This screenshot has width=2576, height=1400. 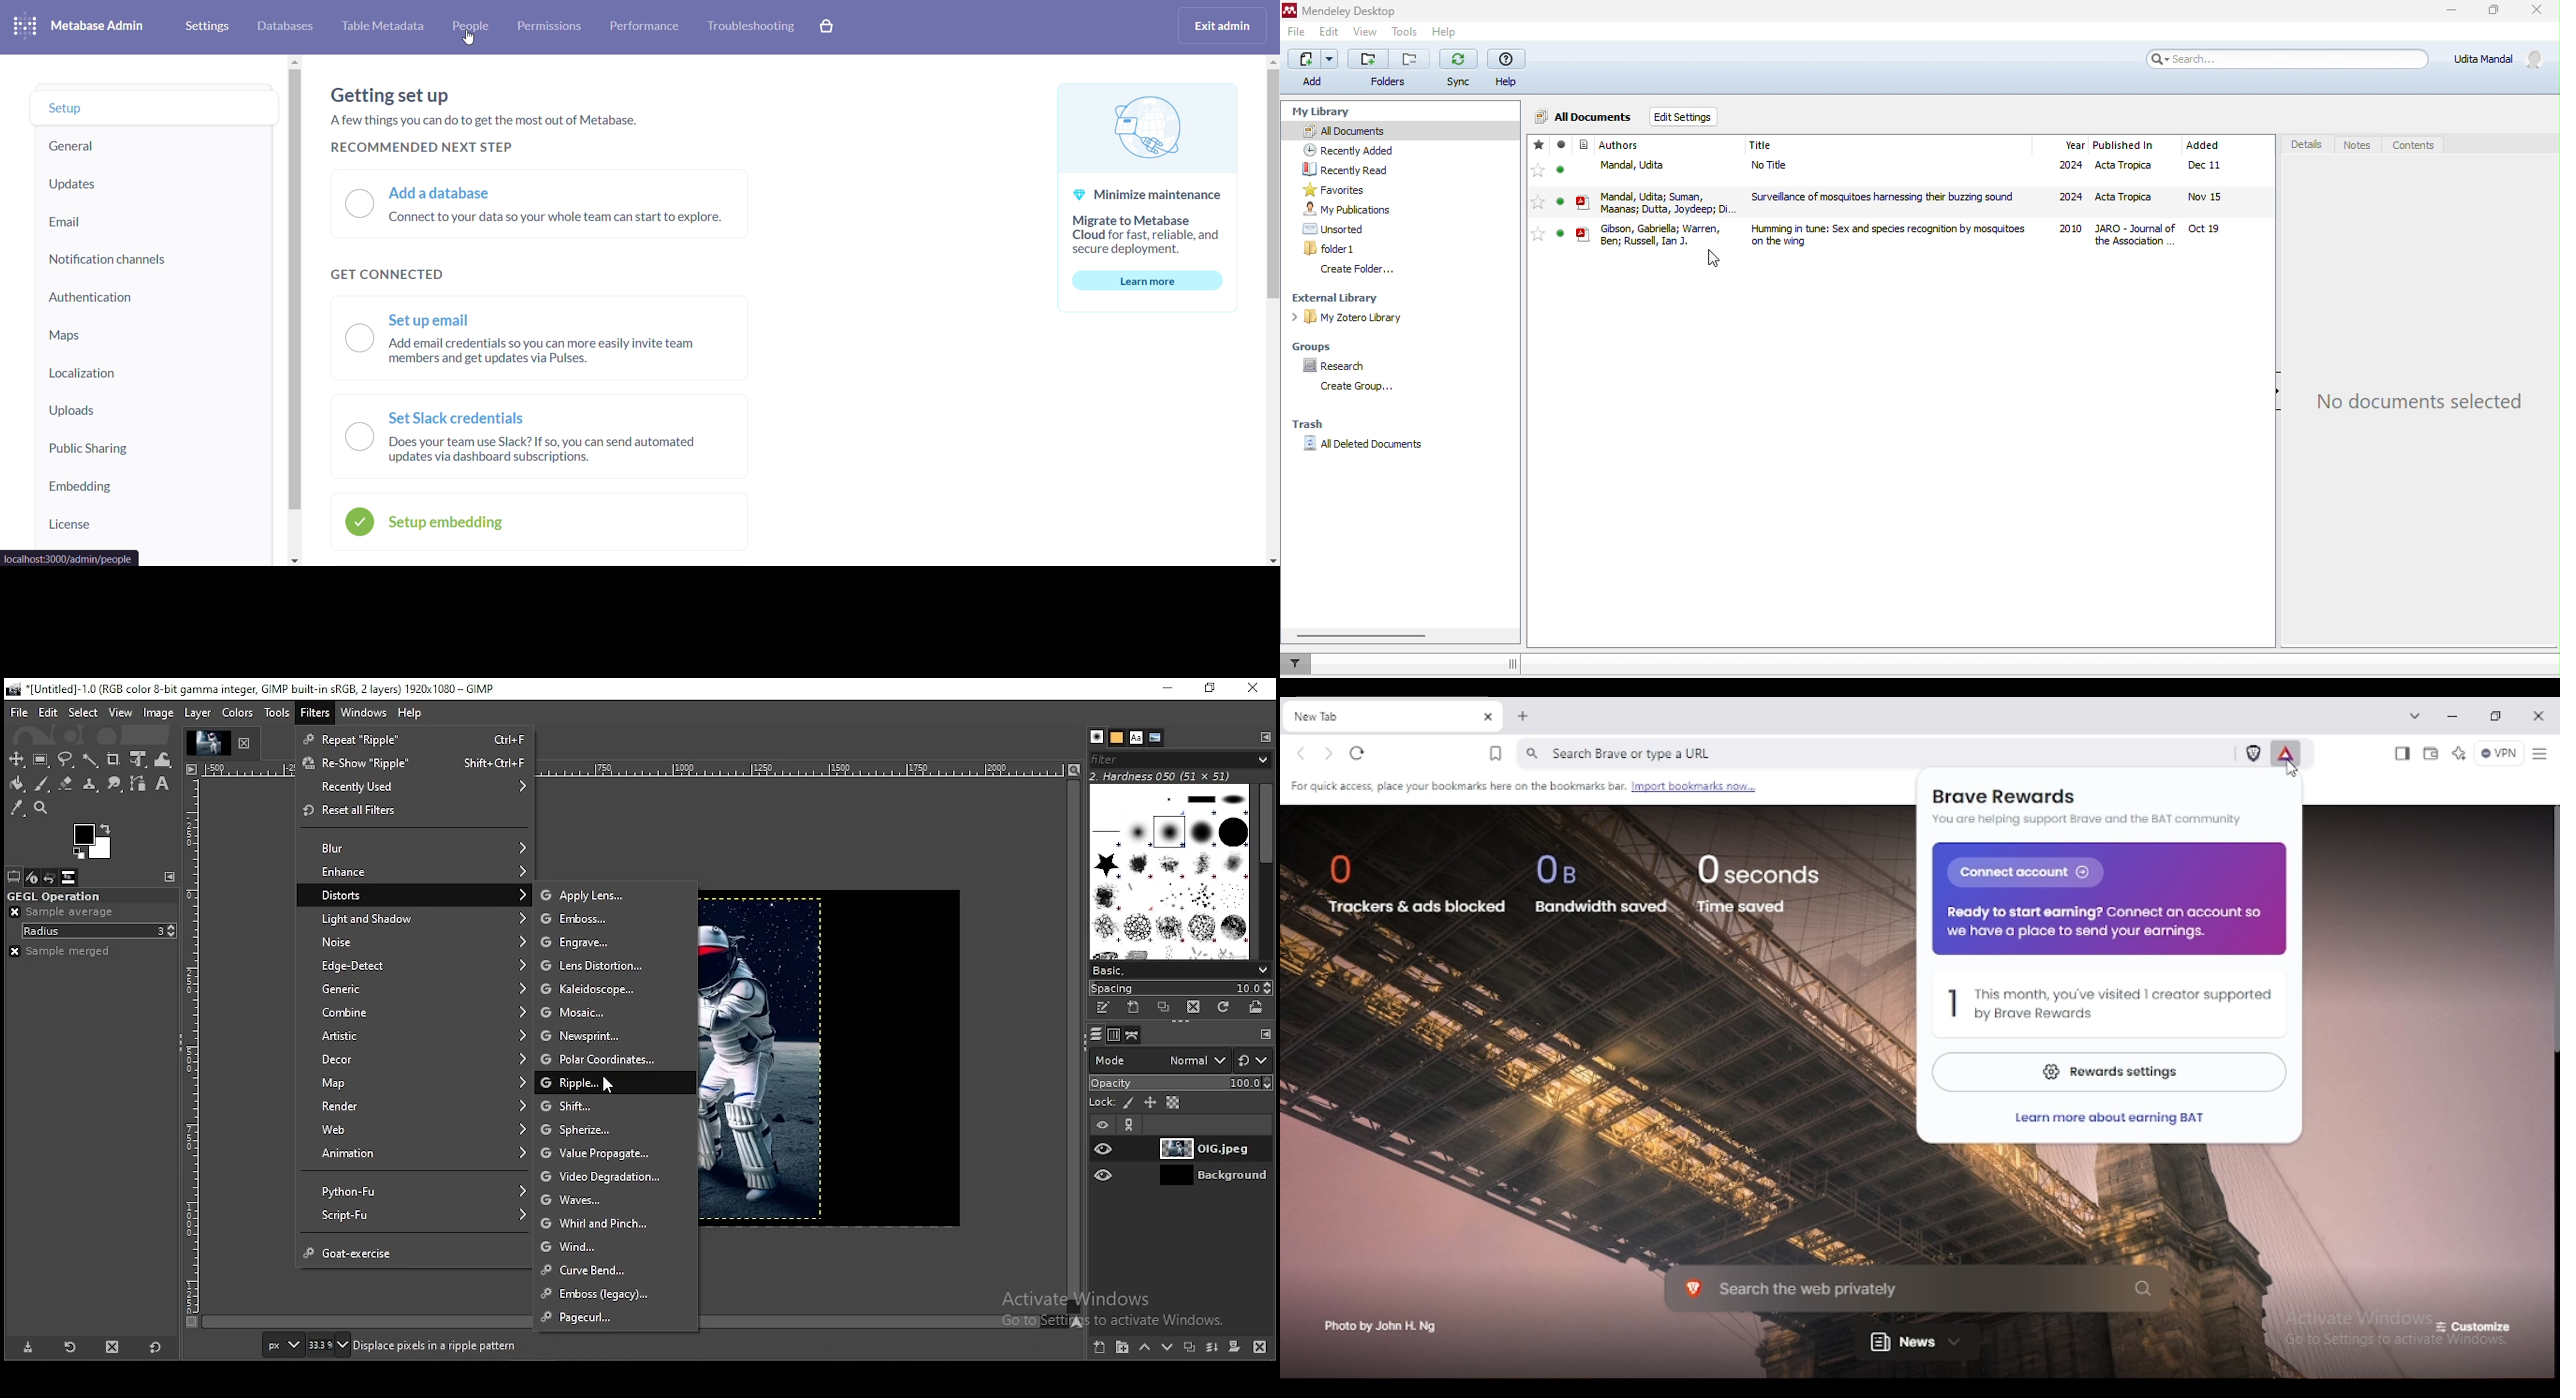 I want to click on undo history, so click(x=51, y=878).